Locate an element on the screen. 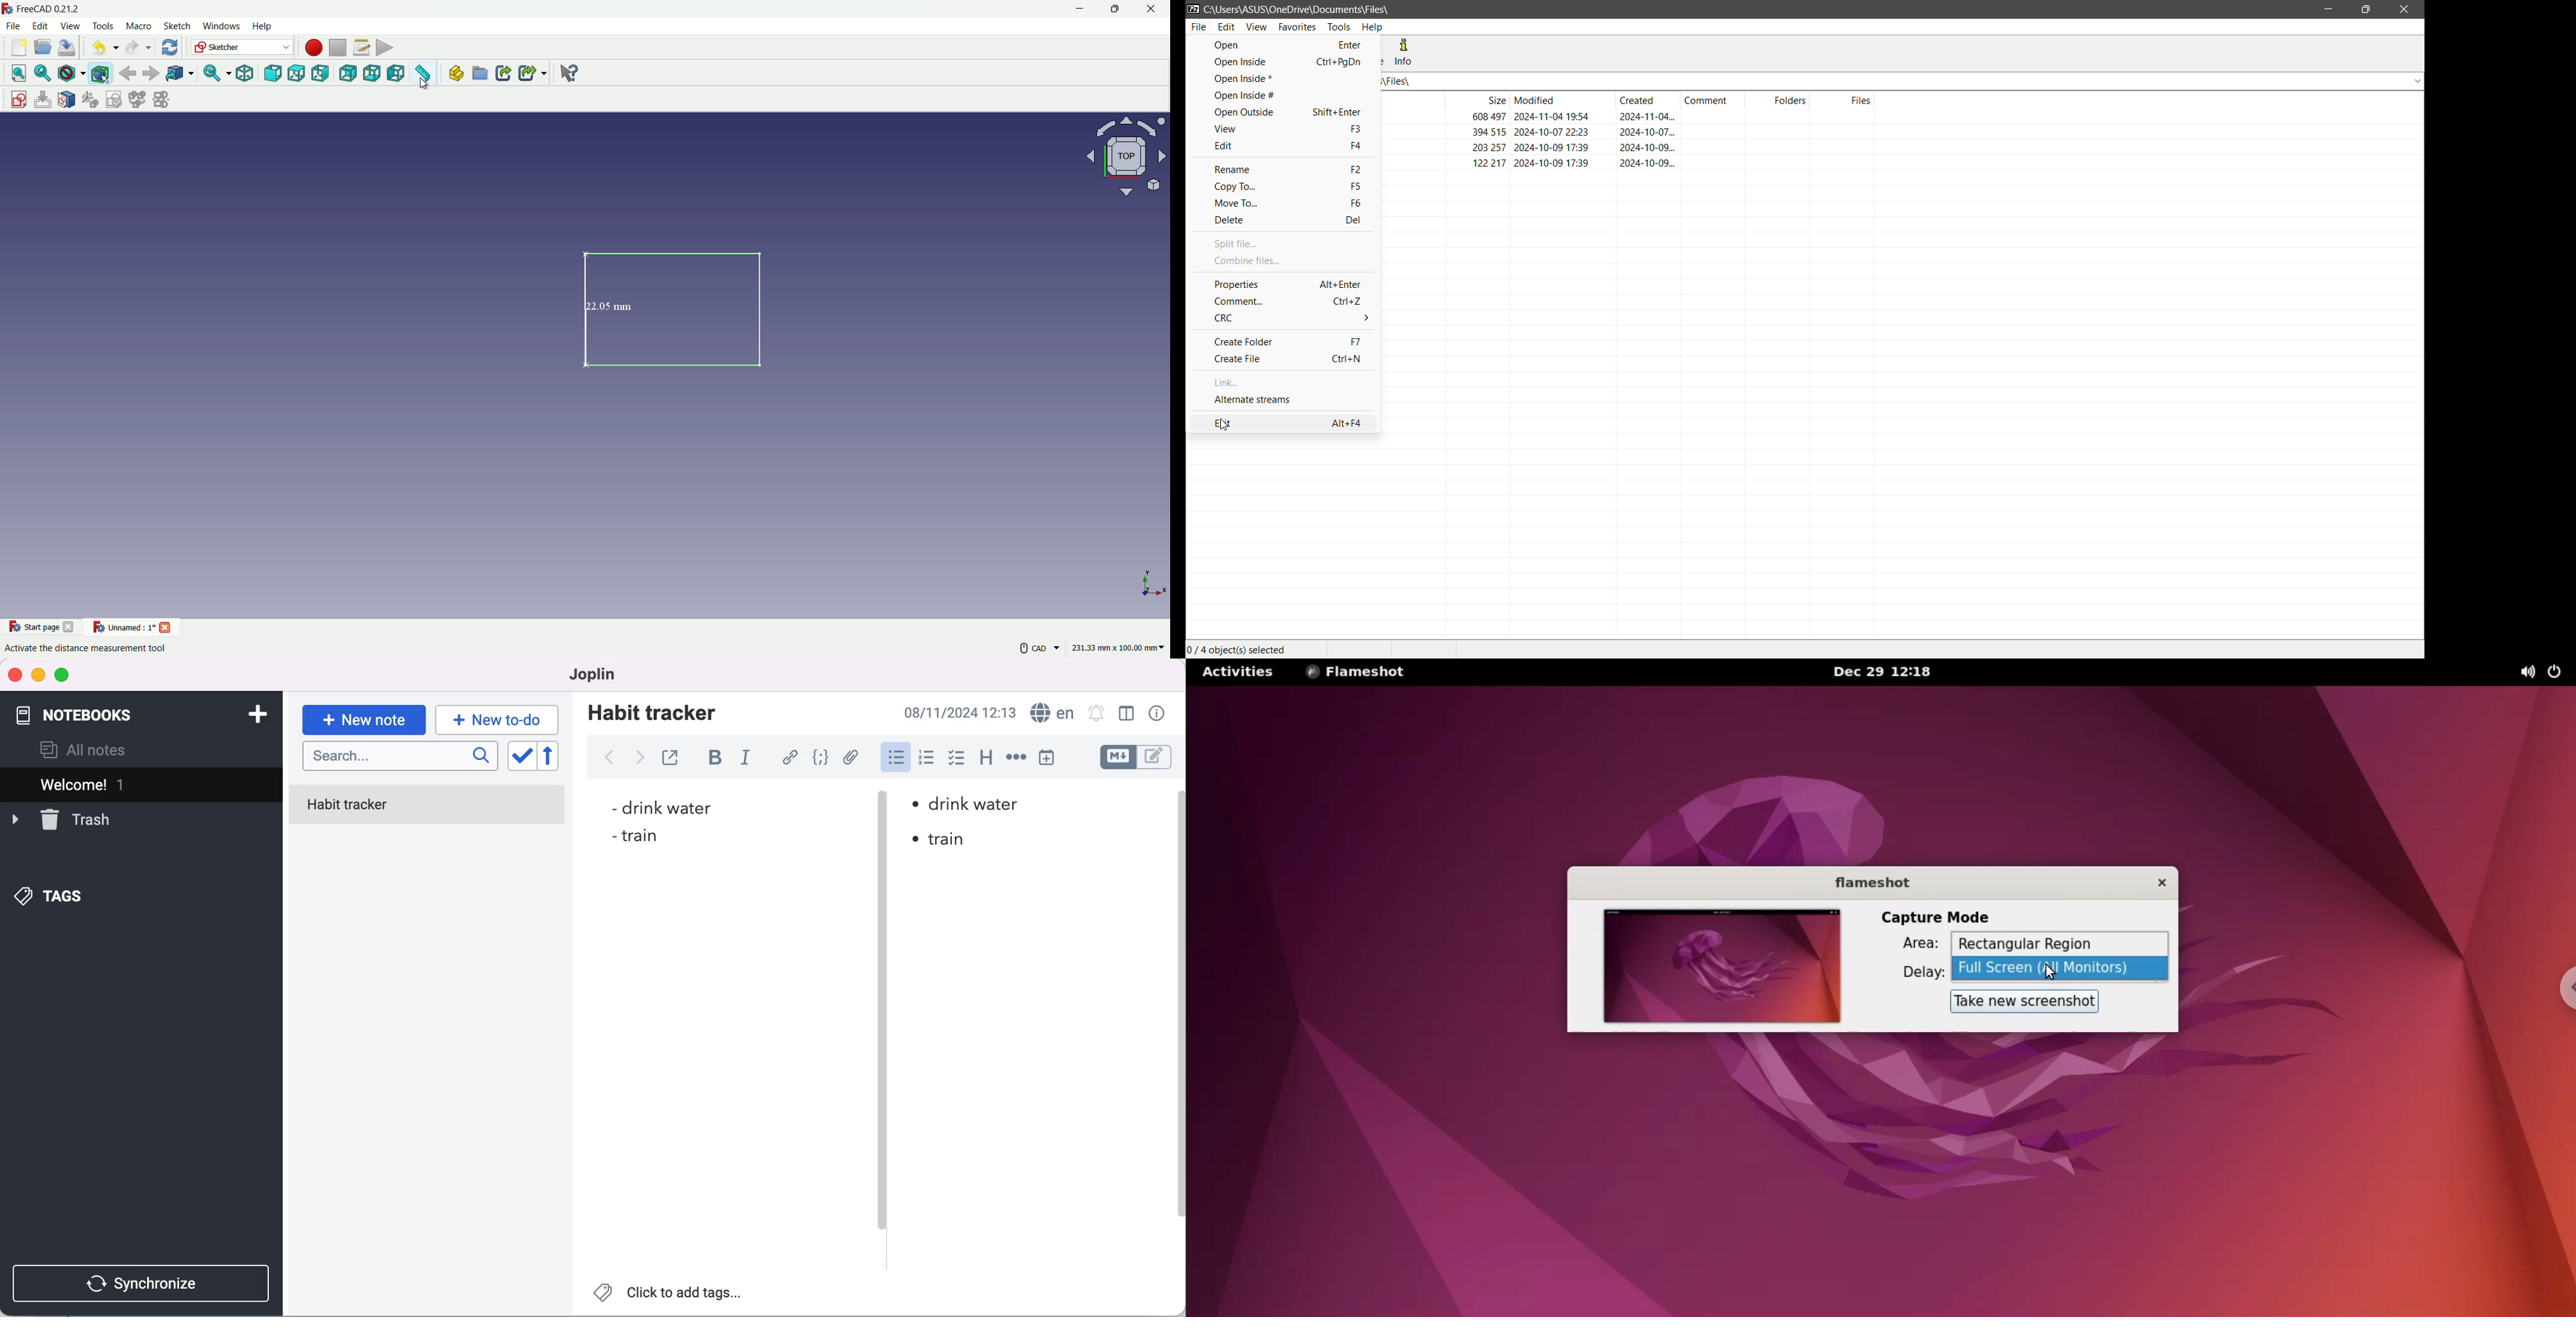 The height and width of the screenshot is (1344, 2576). horizontal rule is located at coordinates (1016, 758).